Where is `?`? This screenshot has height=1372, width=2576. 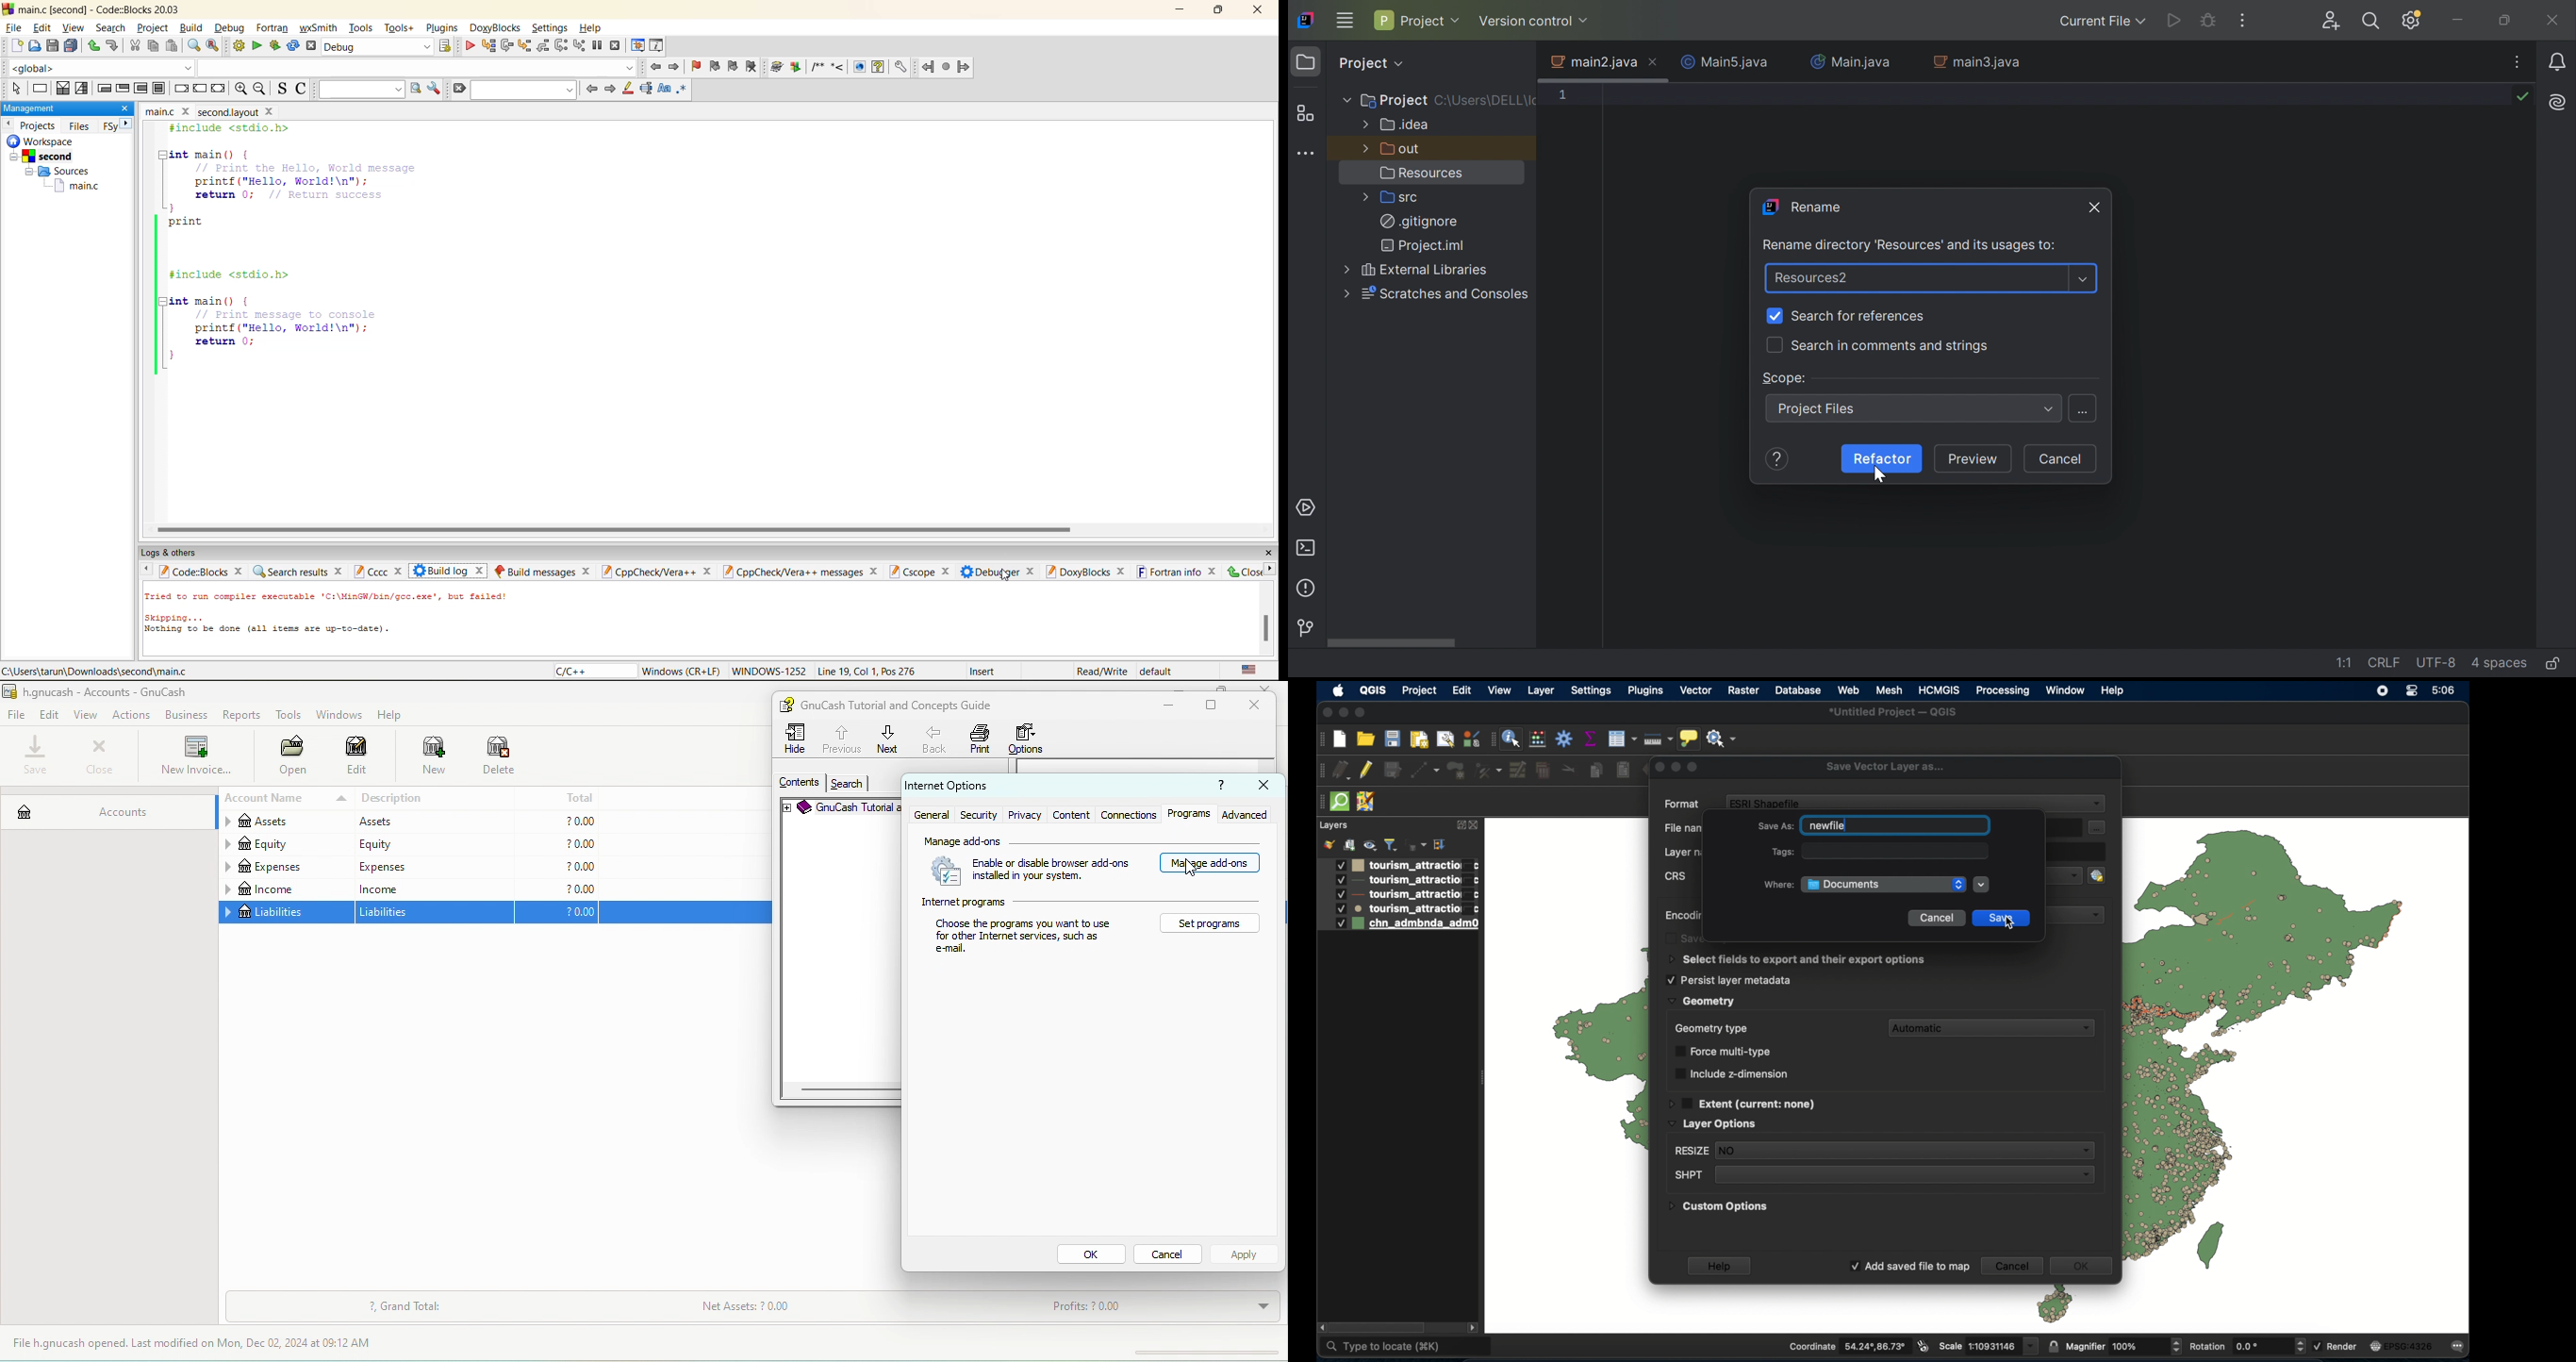 ? is located at coordinates (1215, 787).